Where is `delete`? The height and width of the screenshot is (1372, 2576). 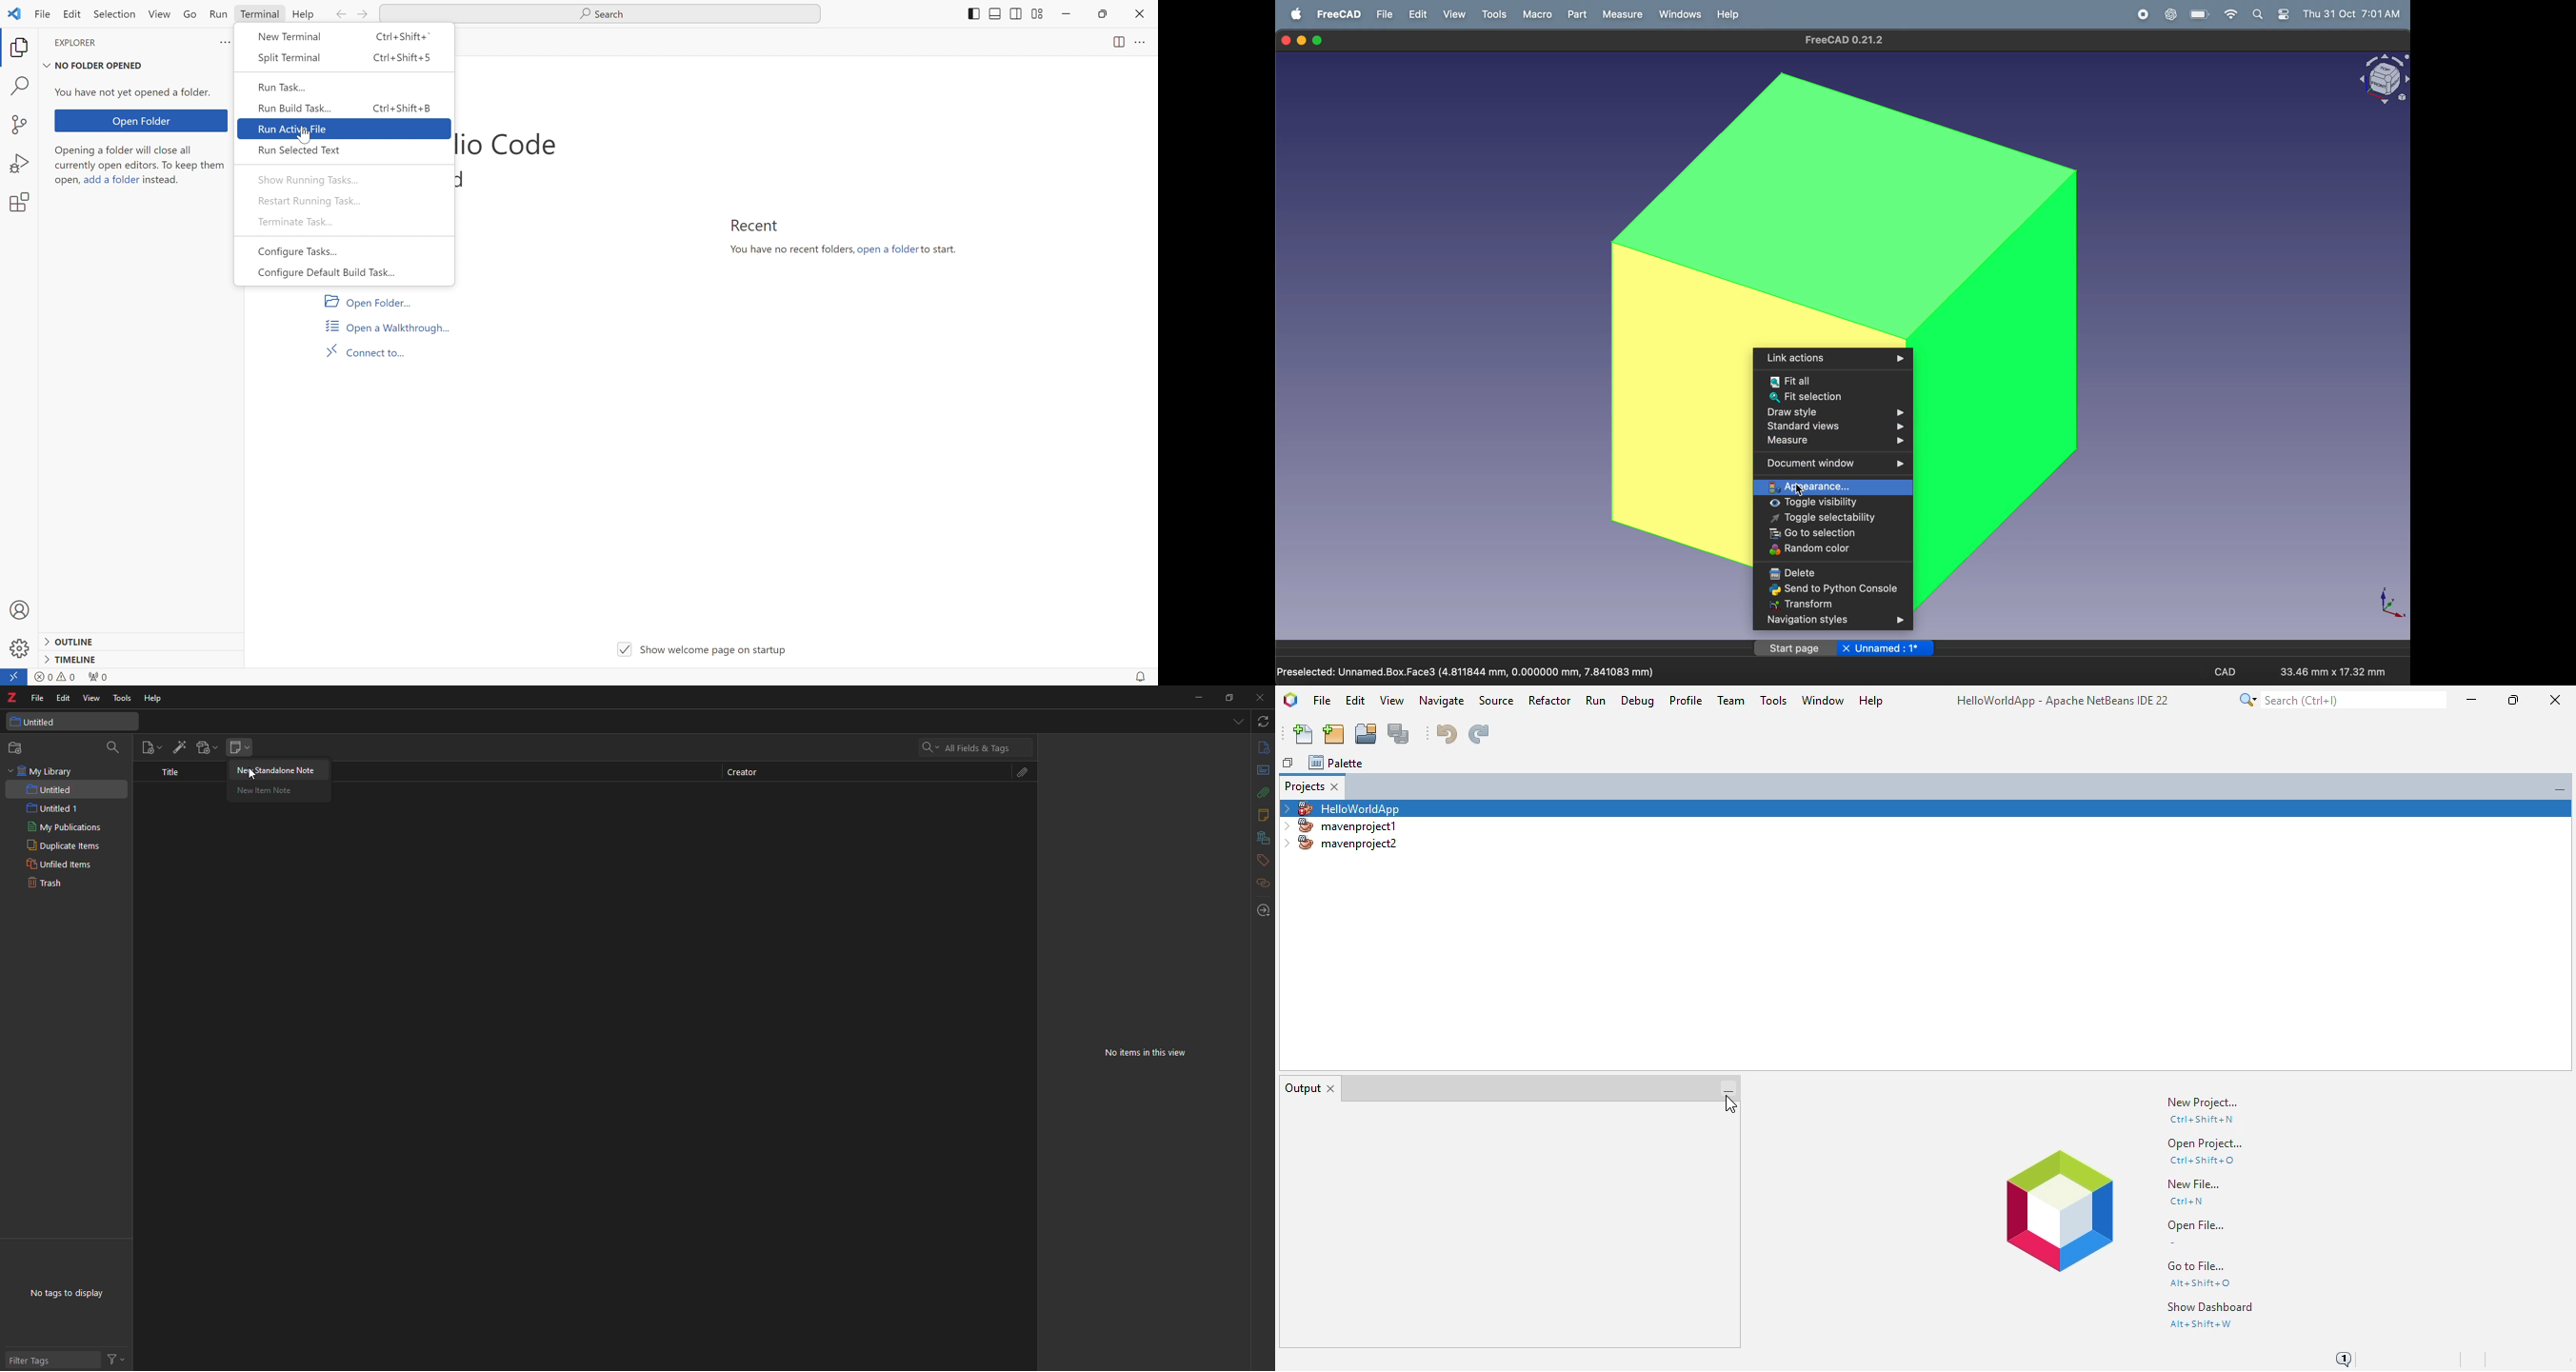 delete is located at coordinates (1828, 571).